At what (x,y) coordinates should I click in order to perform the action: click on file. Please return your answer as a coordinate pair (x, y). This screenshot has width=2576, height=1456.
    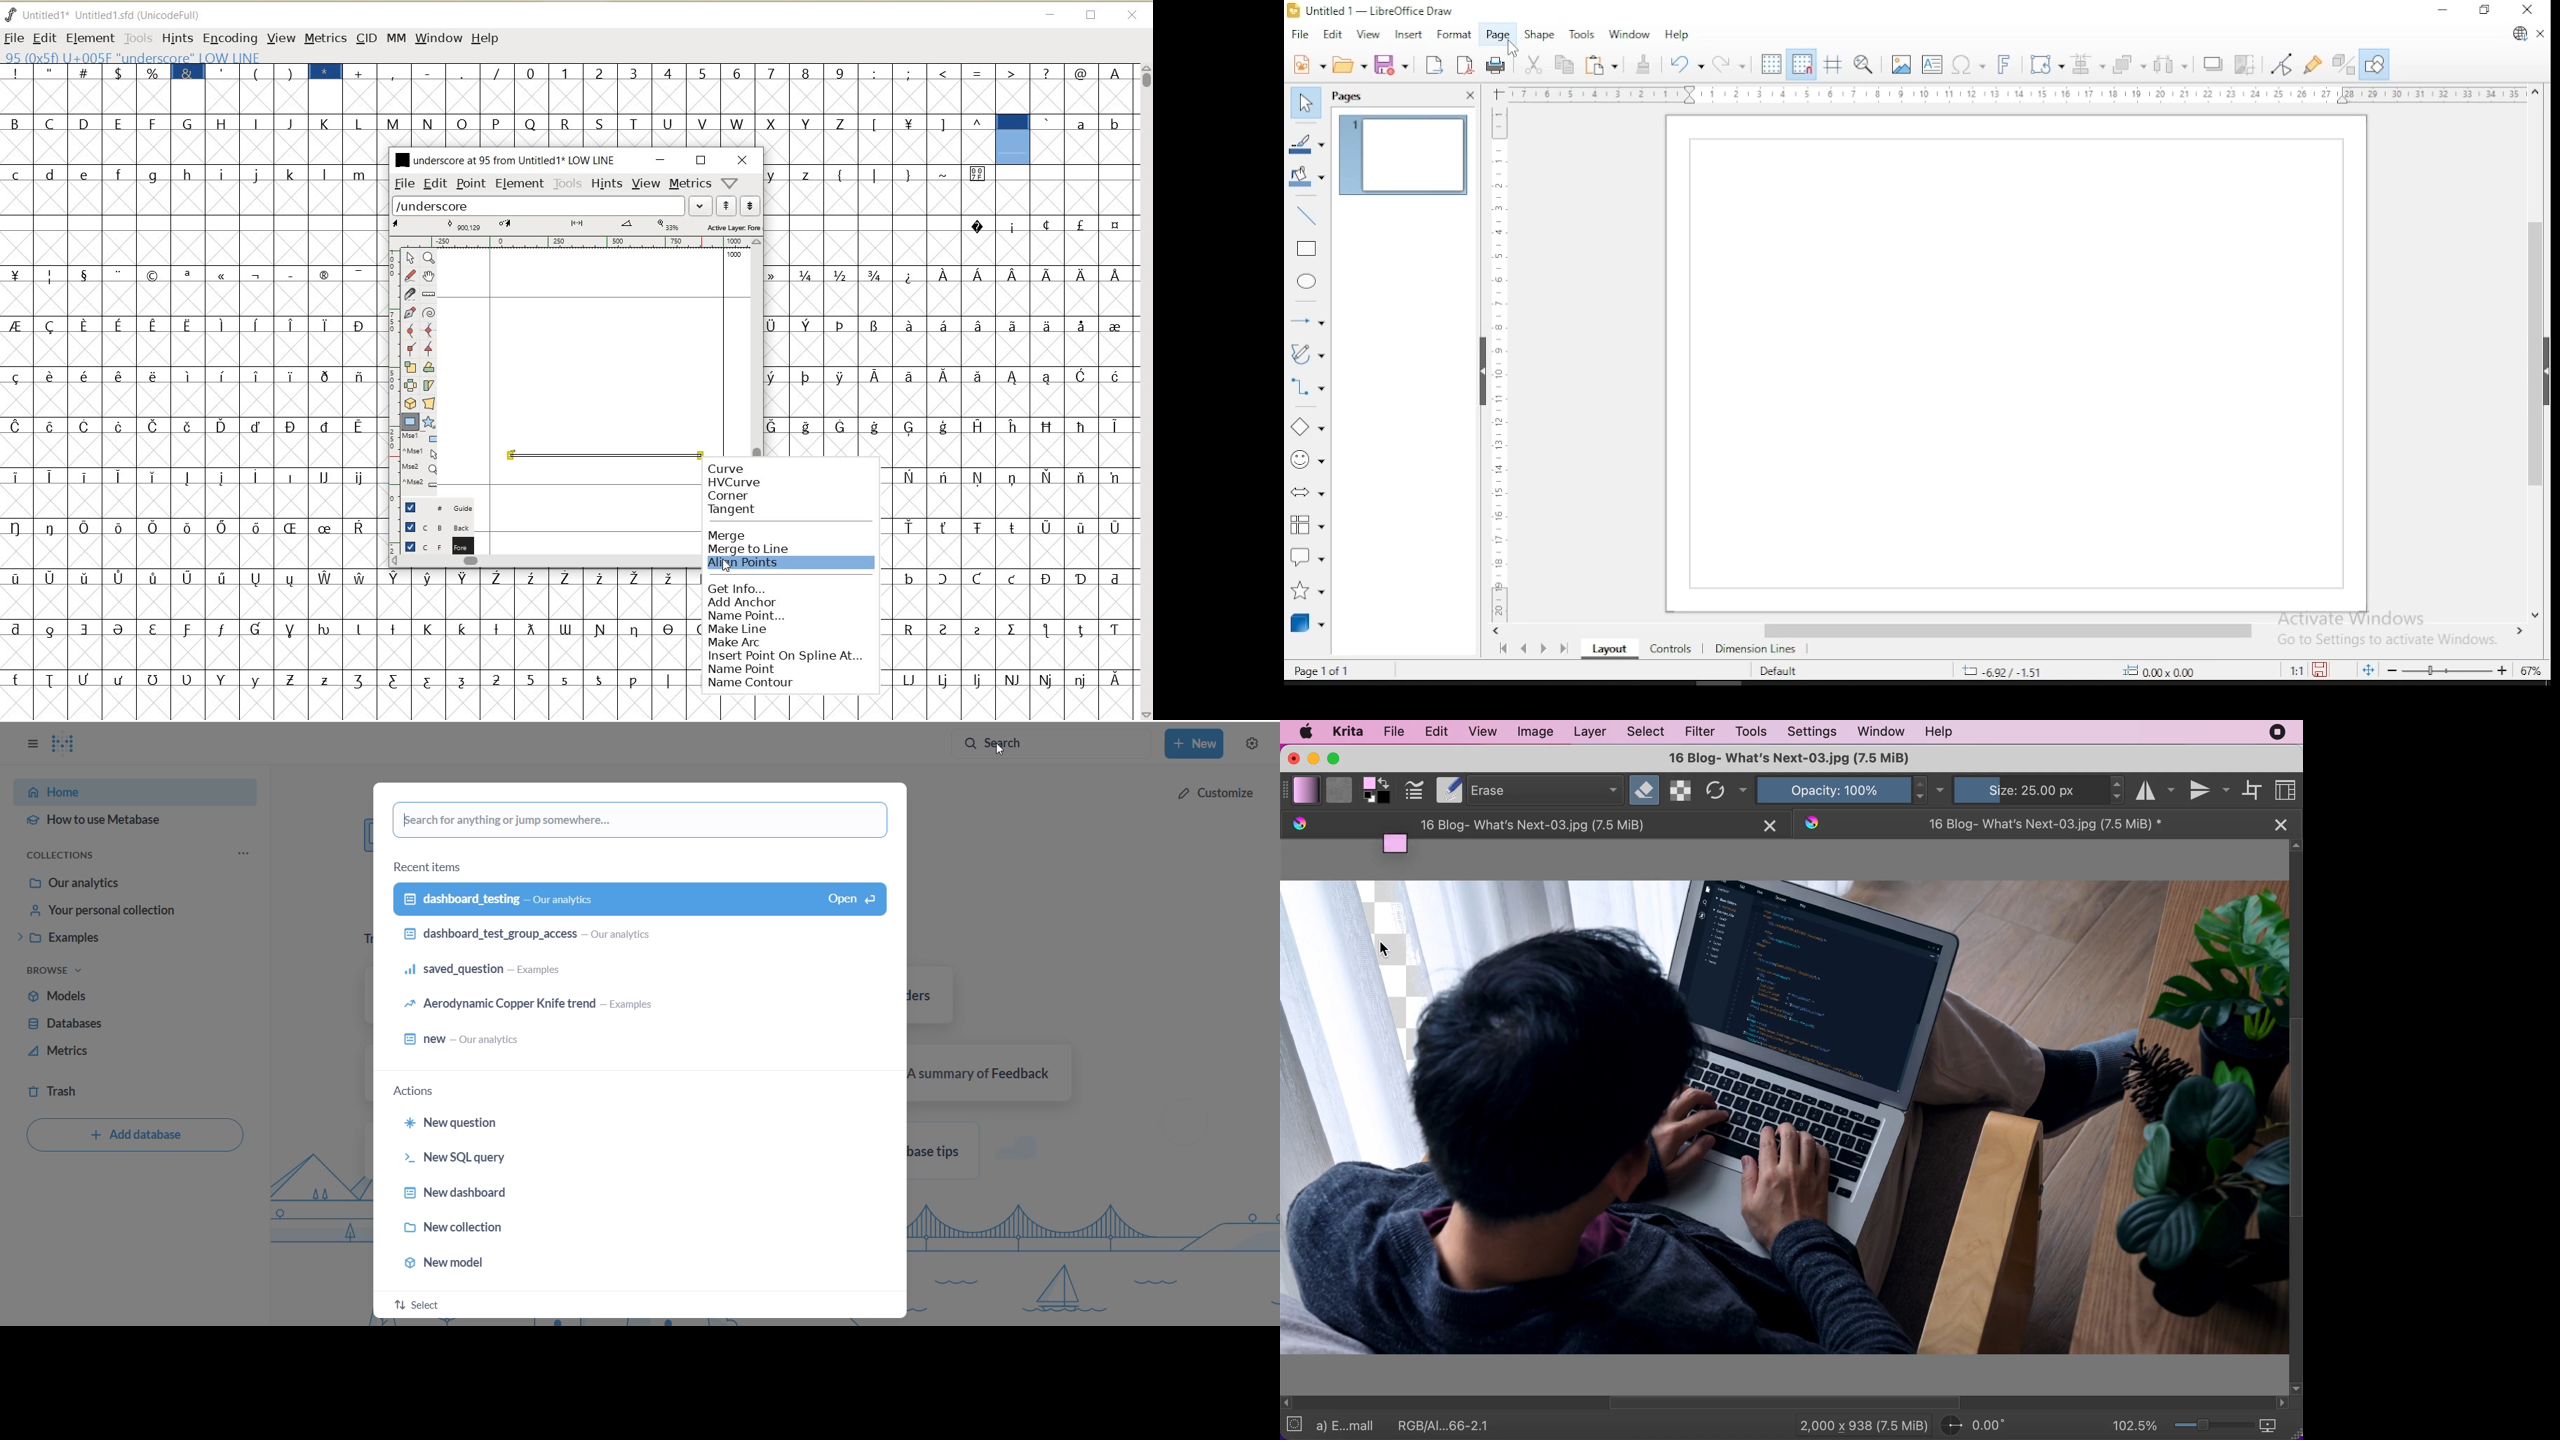
    Looking at the image, I should click on (1394, 731).